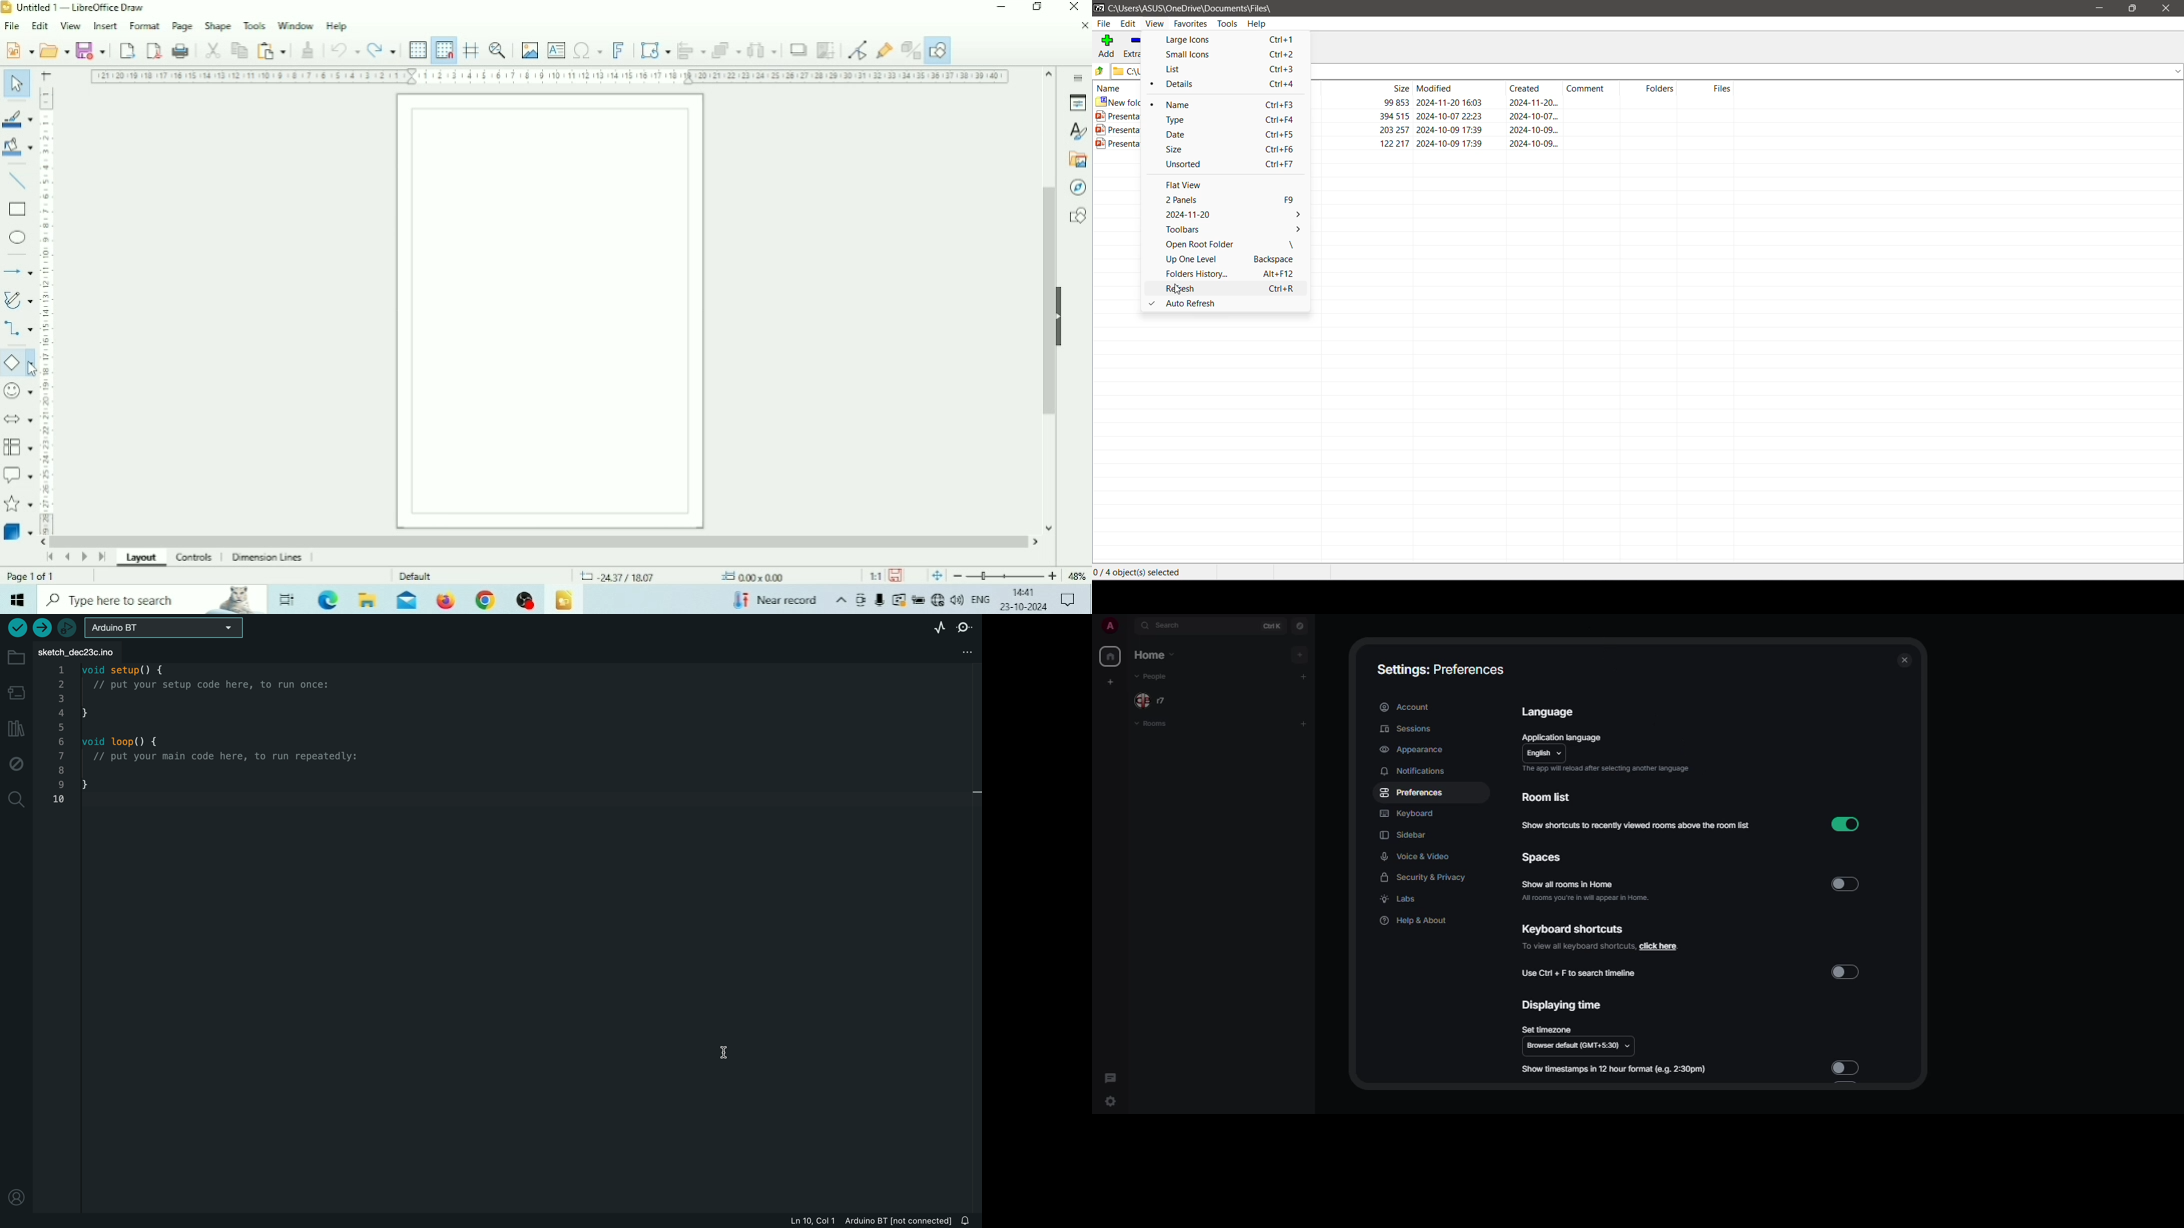 The height and width of the screenshot is (1232, 2184). What do you see at coordinates (1413, 923) in the screenshot?
I see `help & about` at bounding box center [1413, 923].